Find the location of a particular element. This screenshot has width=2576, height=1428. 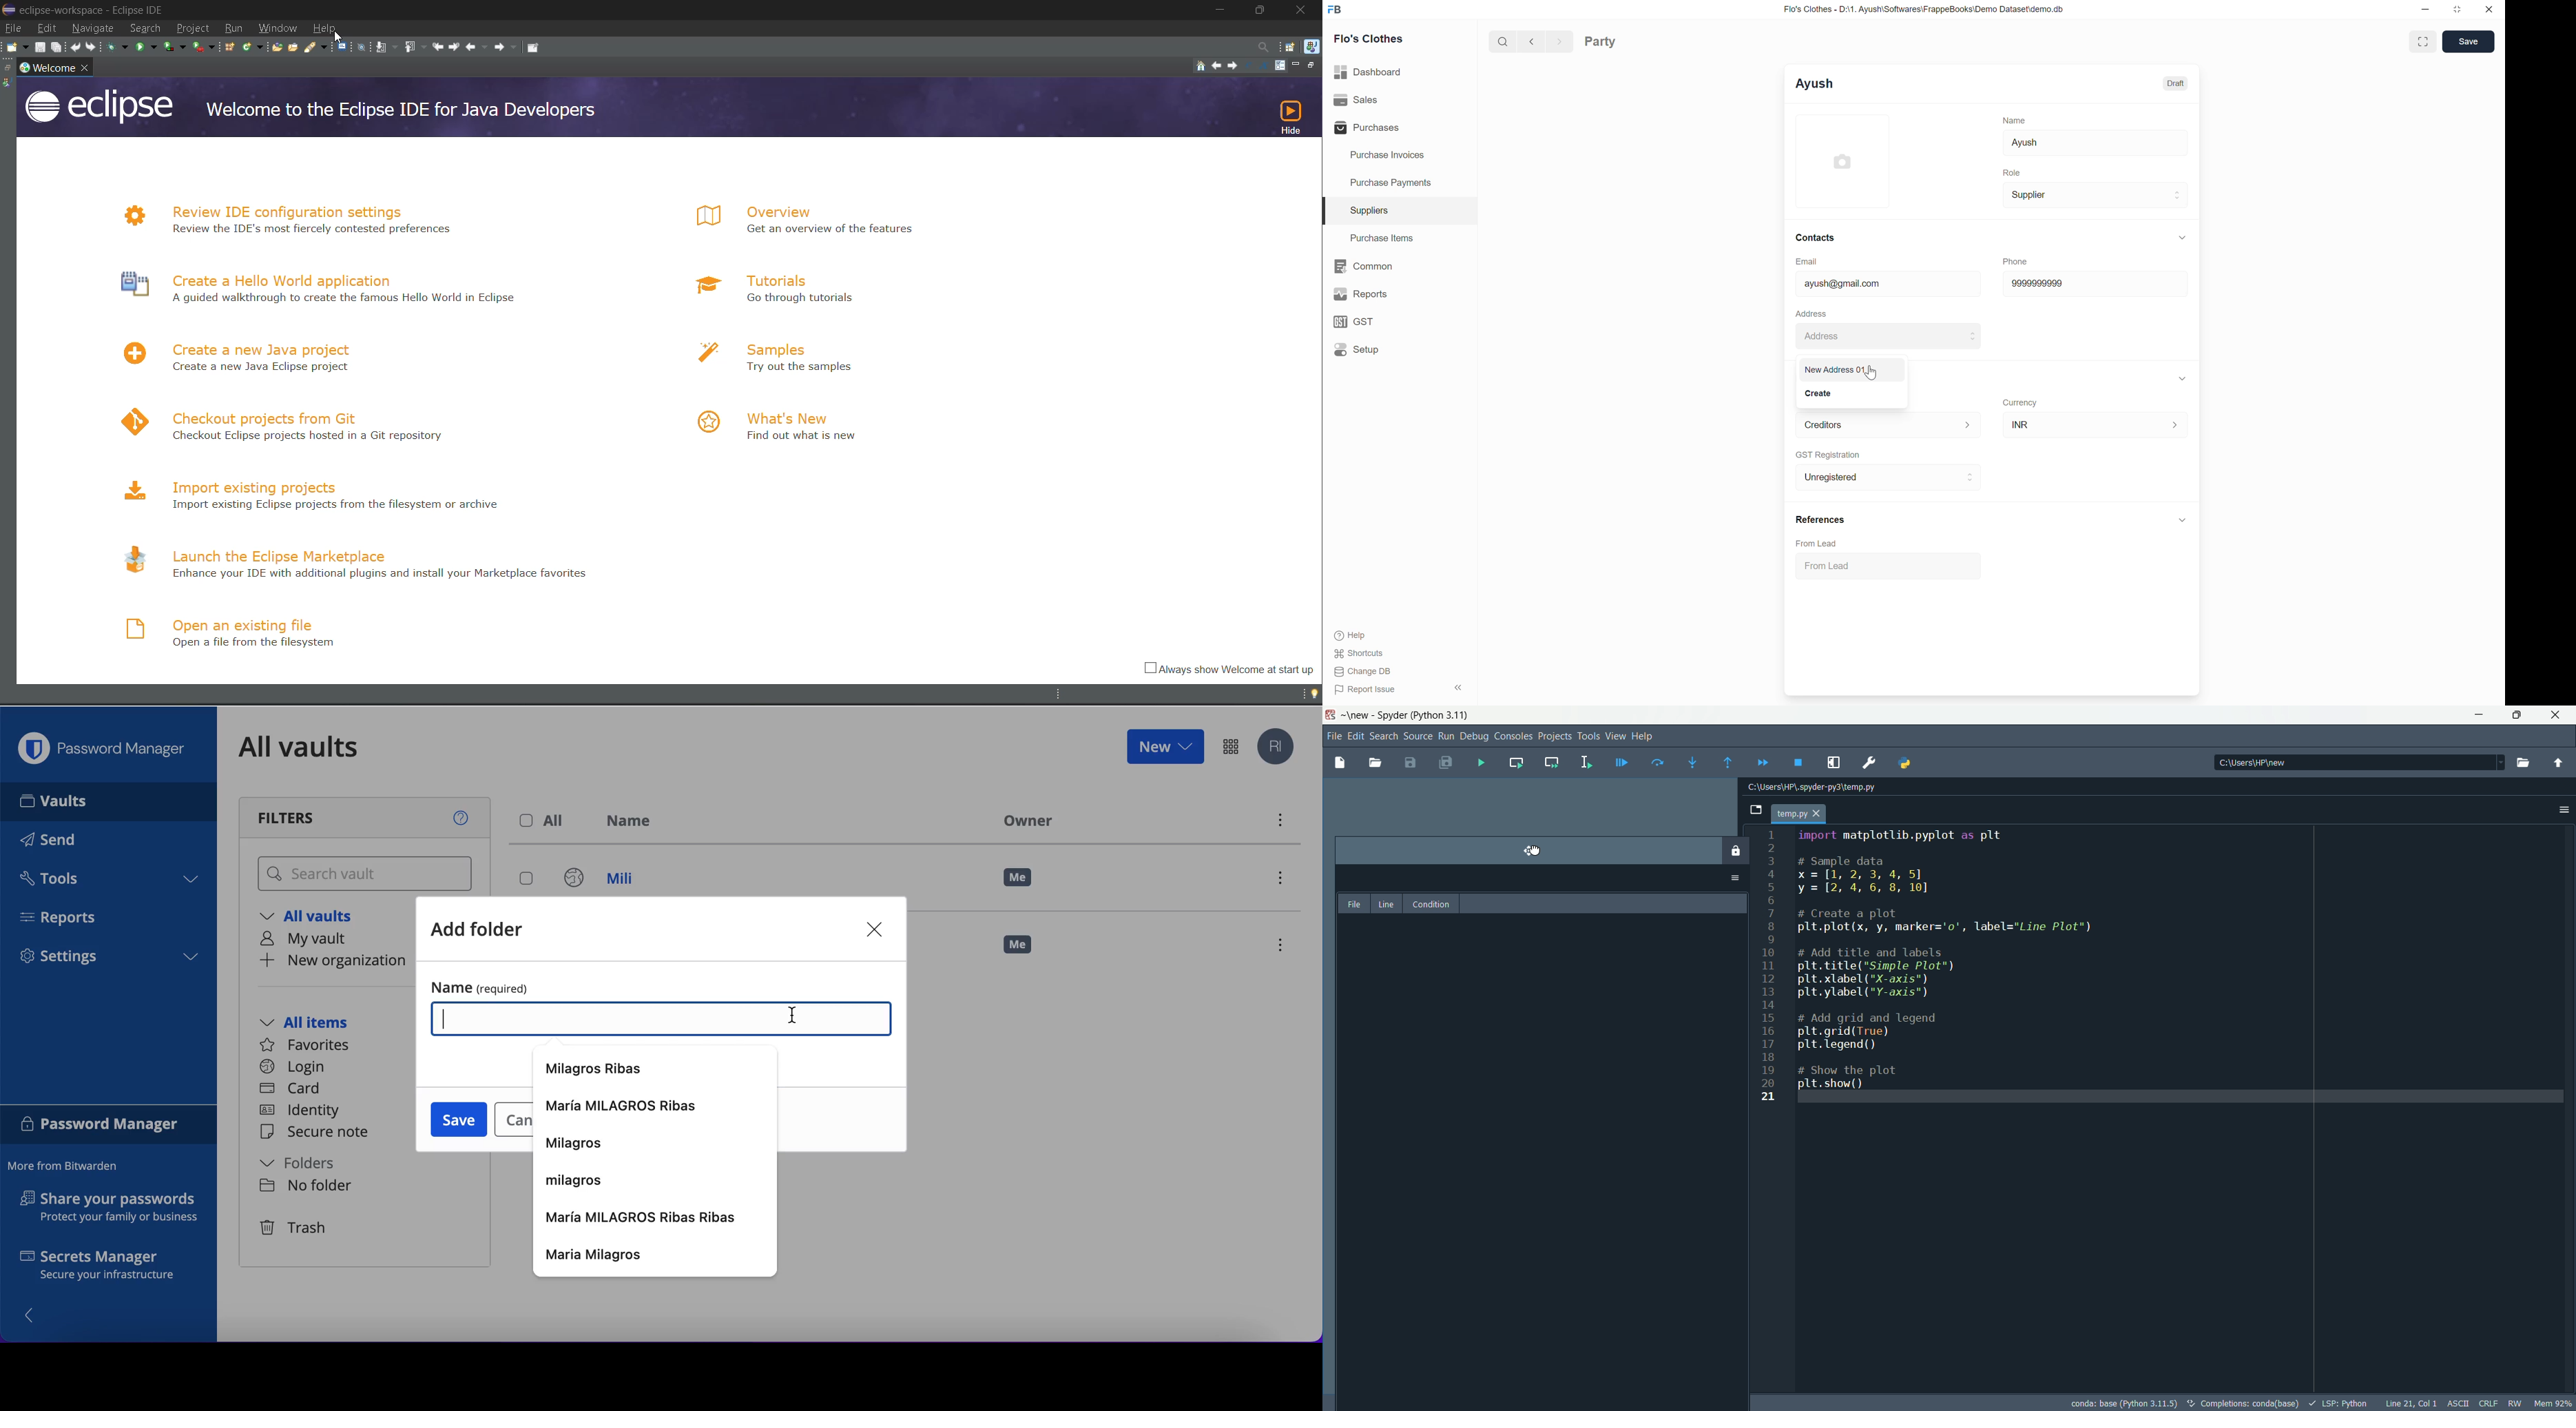

overview is located at coordinates (815, 207).